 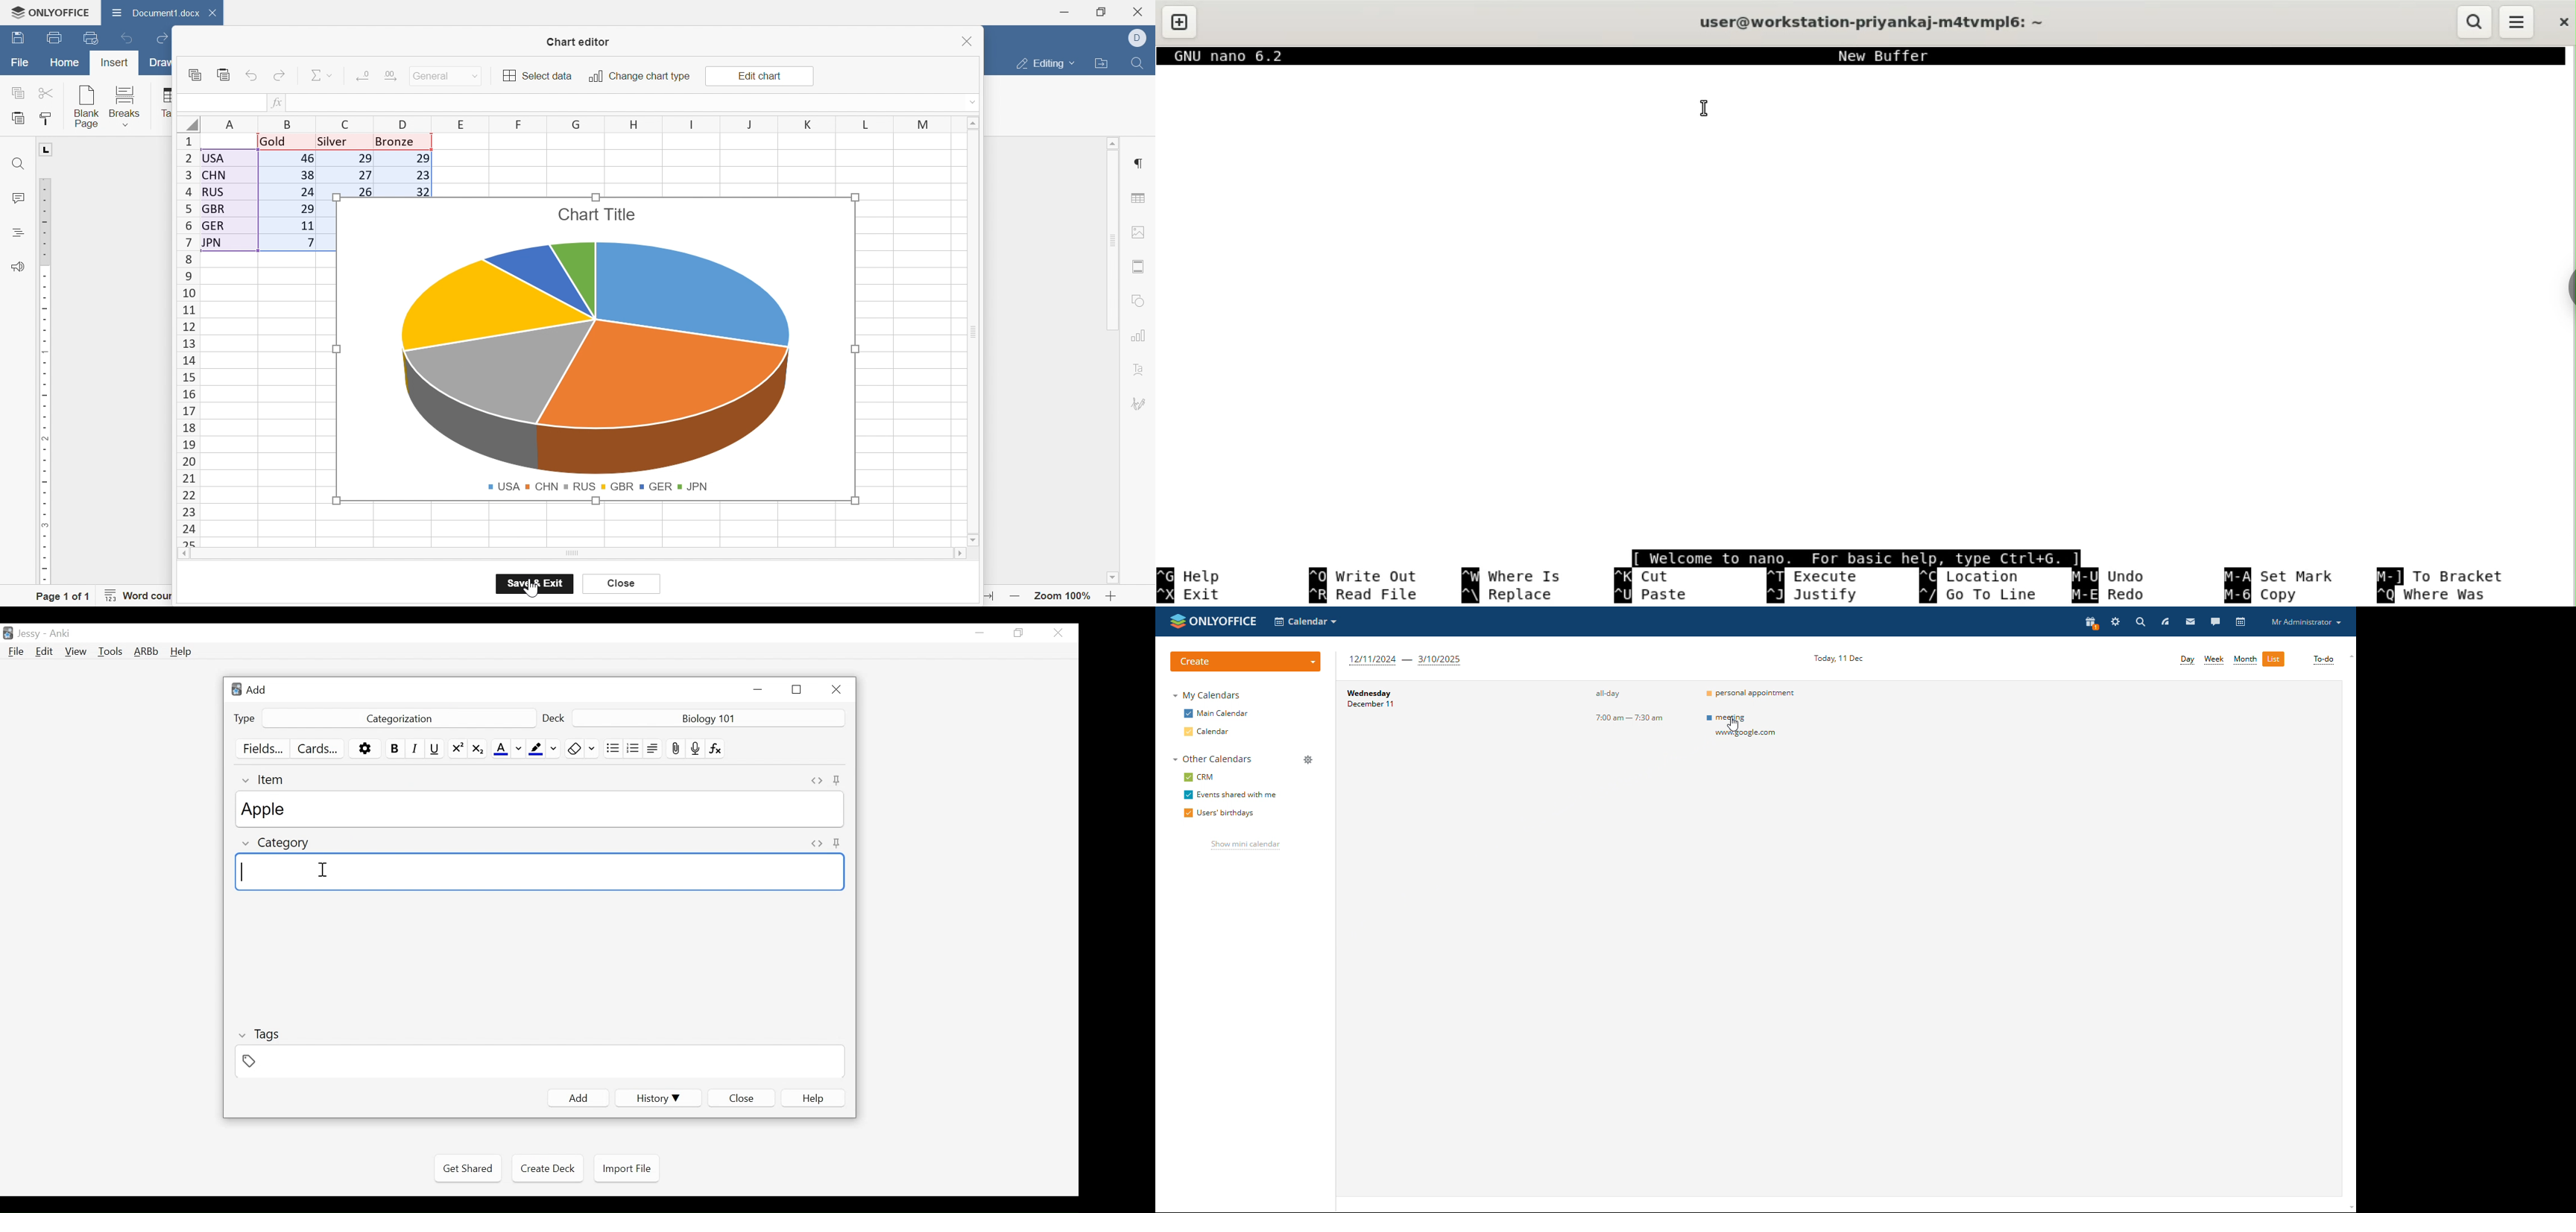 I want to click on Redo, so click(x=280, y=74).